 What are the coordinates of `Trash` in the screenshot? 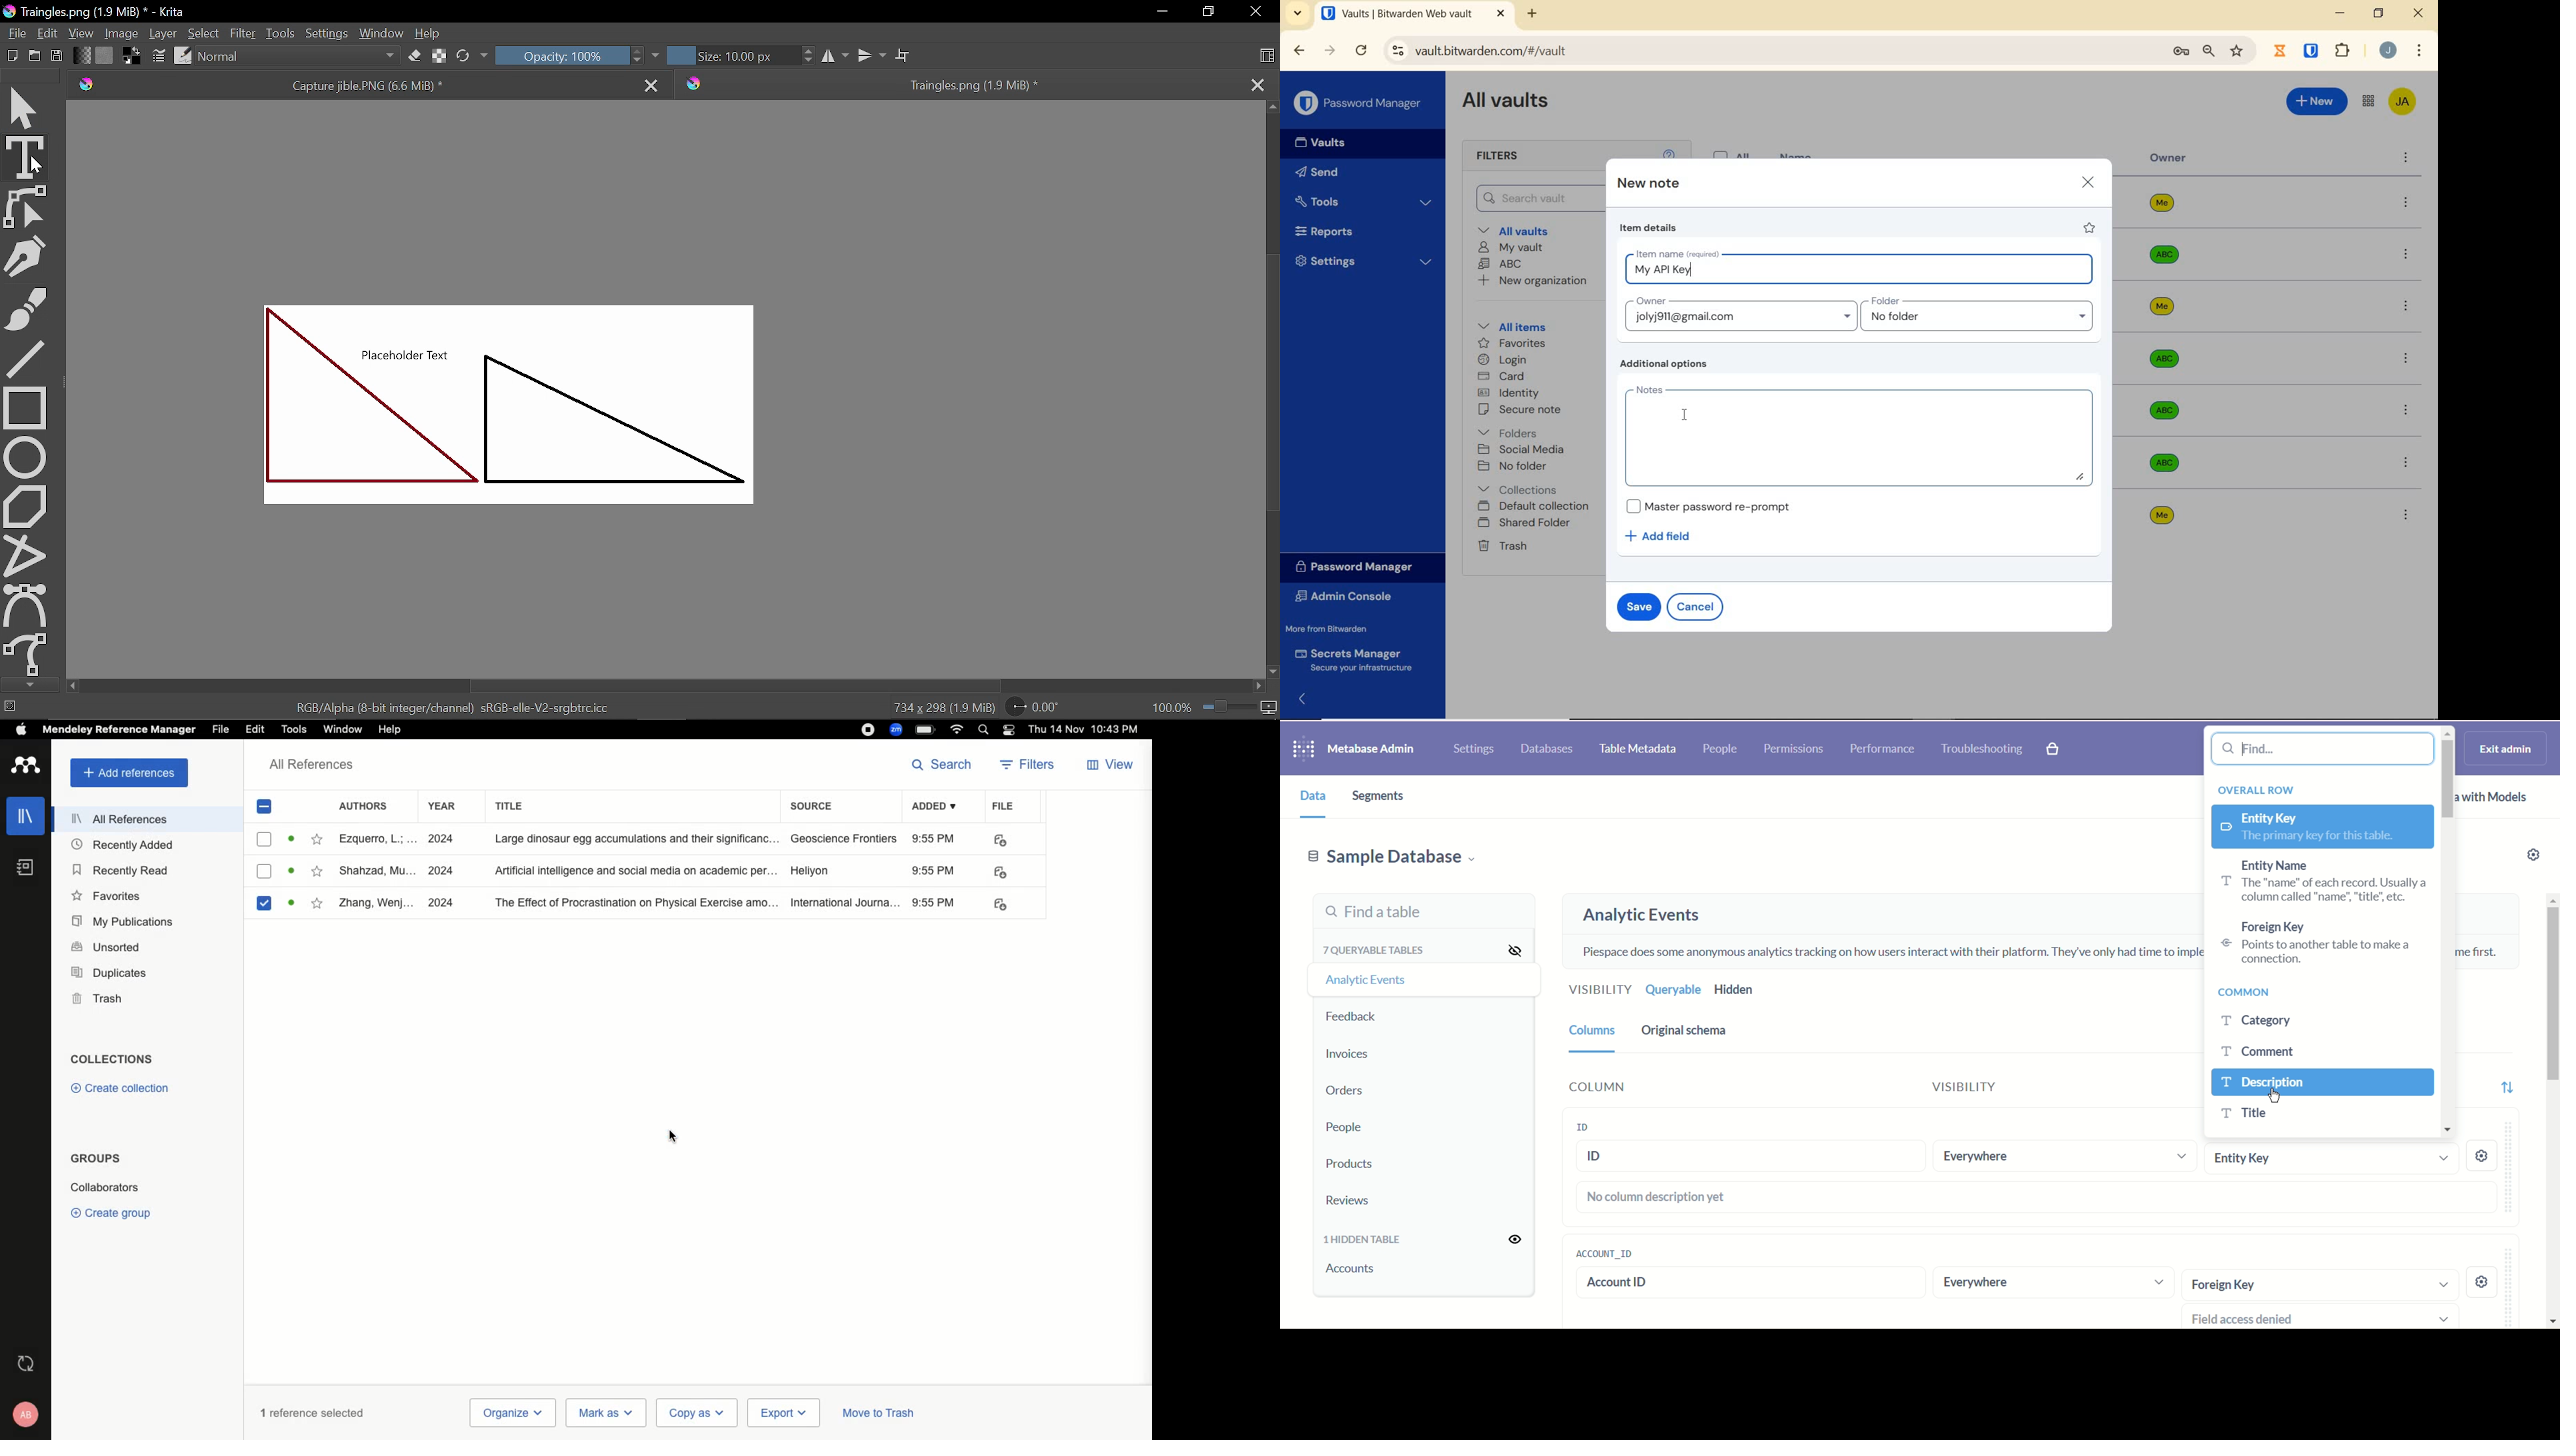 It's located at (98, 998).